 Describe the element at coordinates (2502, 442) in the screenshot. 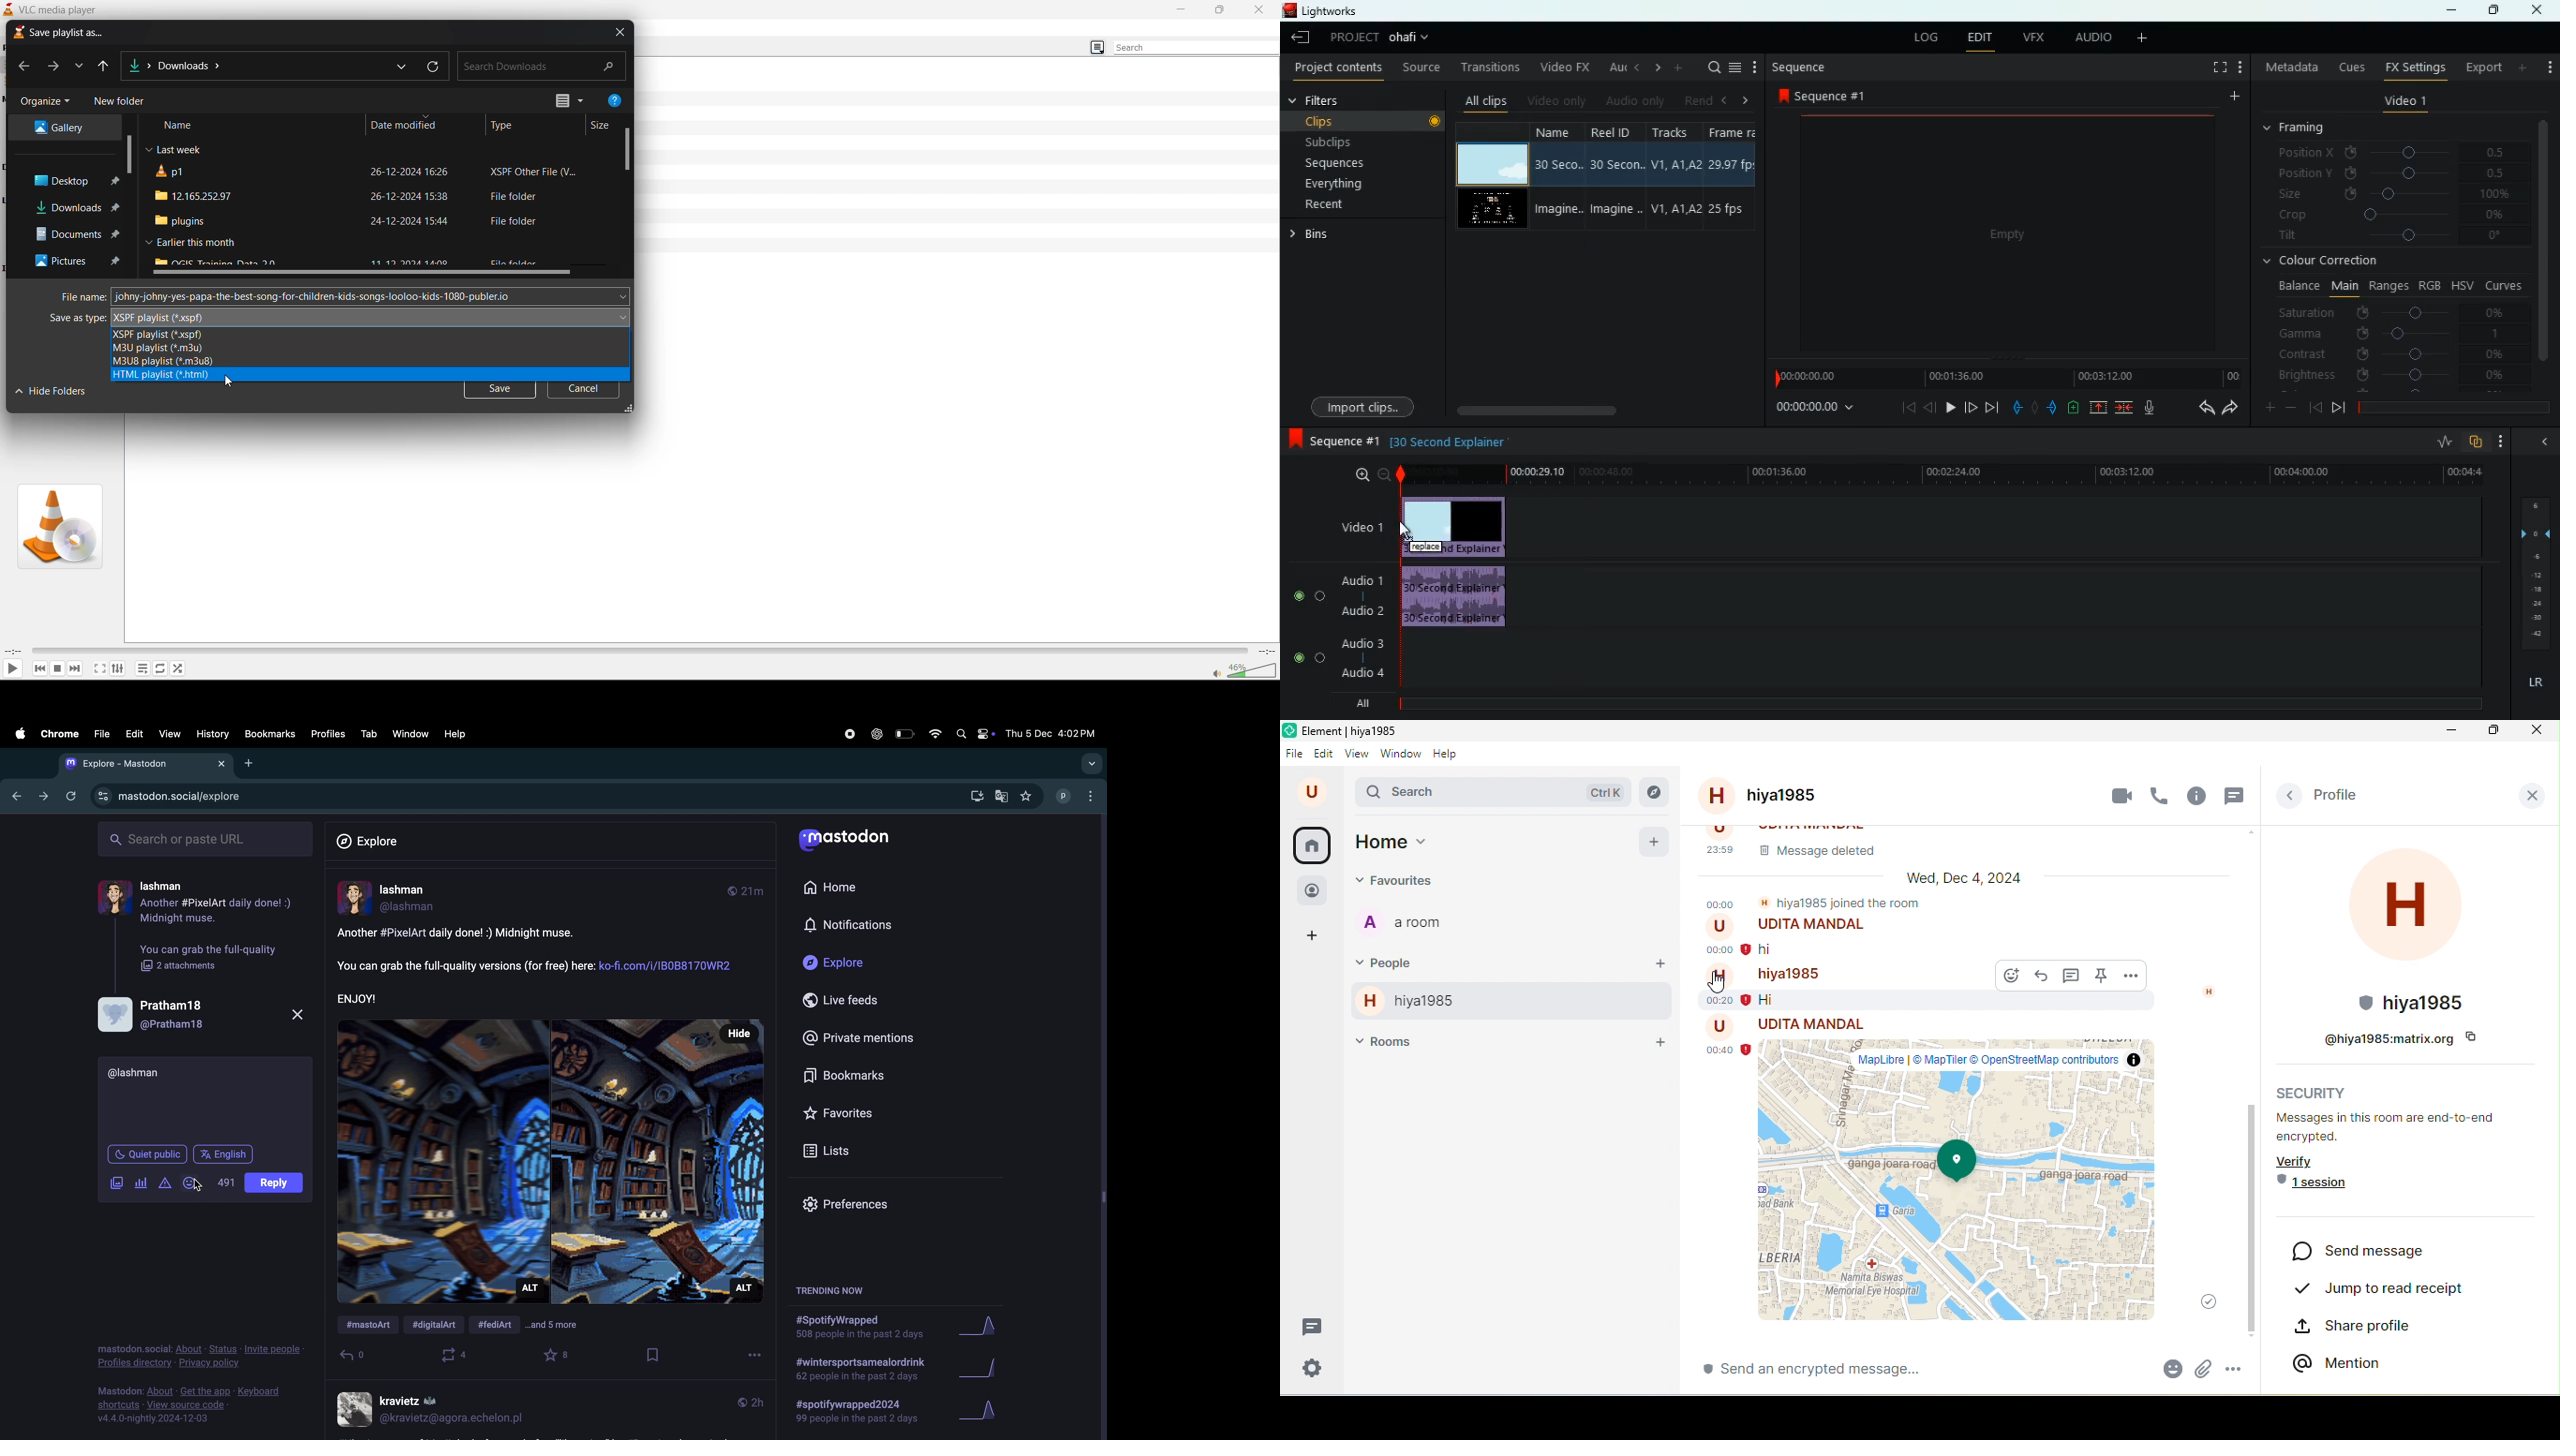

I see `more` at that location.